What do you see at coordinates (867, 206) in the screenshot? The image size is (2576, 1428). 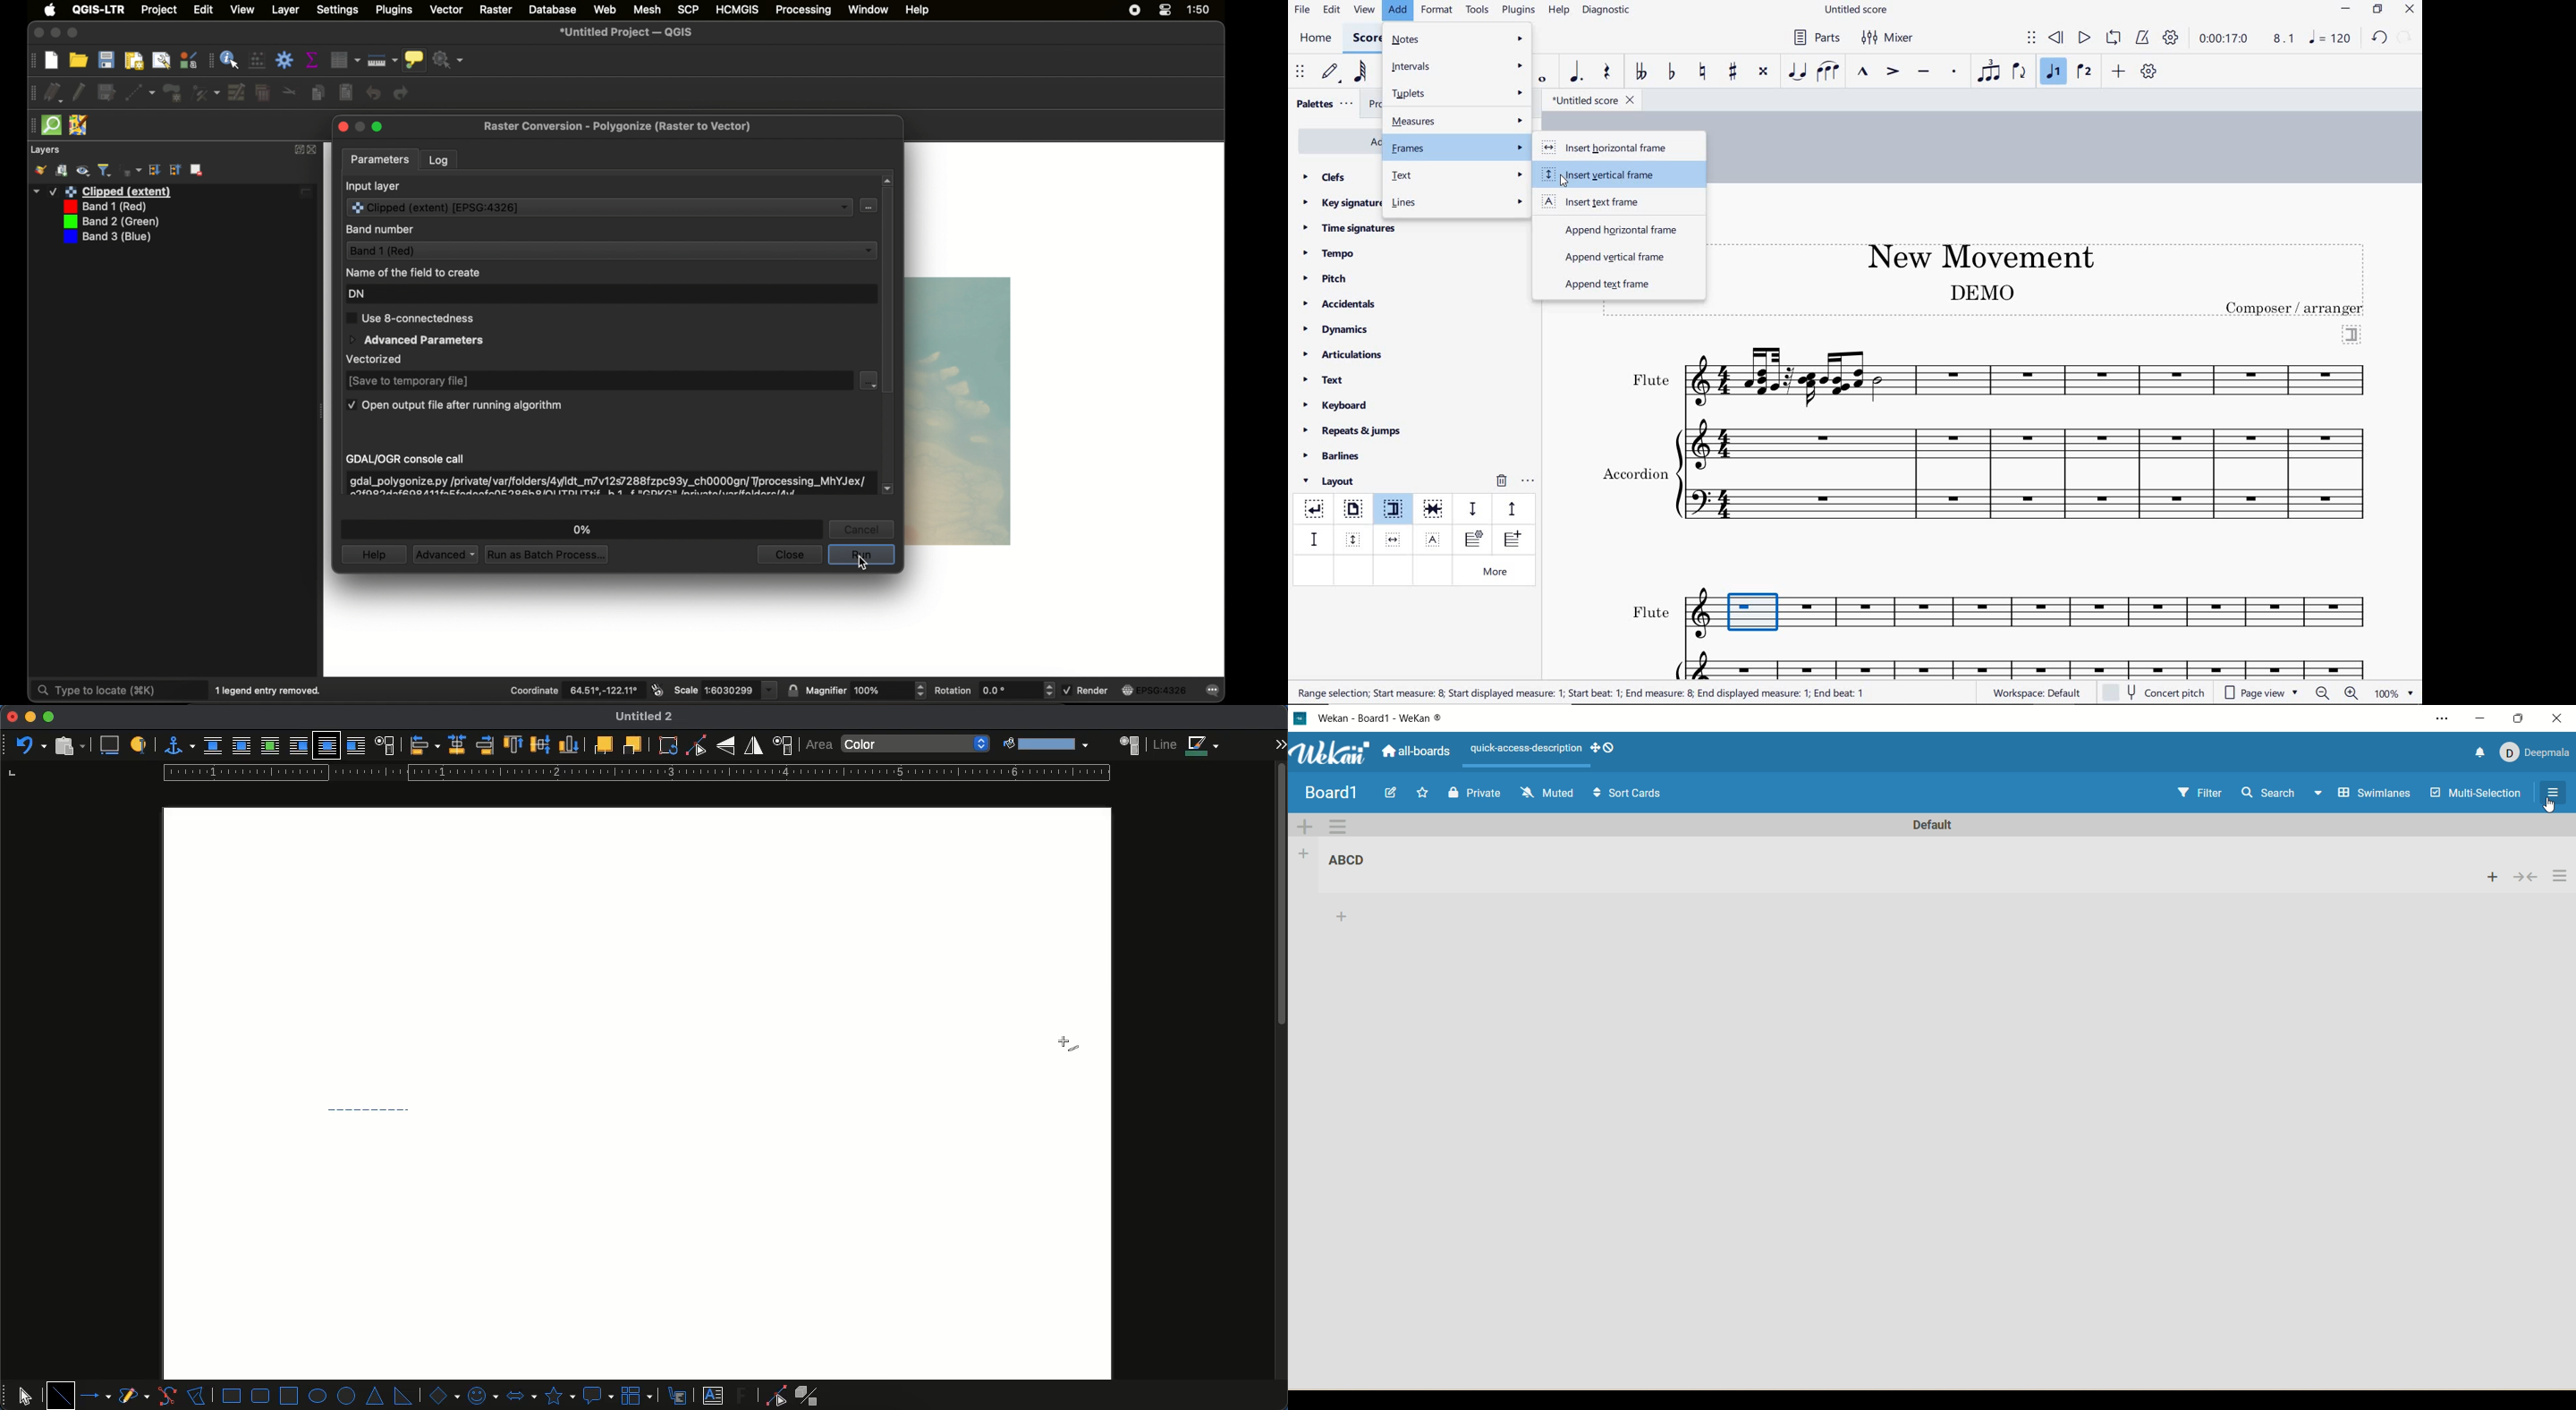 I see `menu` at bounding box center [867, 206].